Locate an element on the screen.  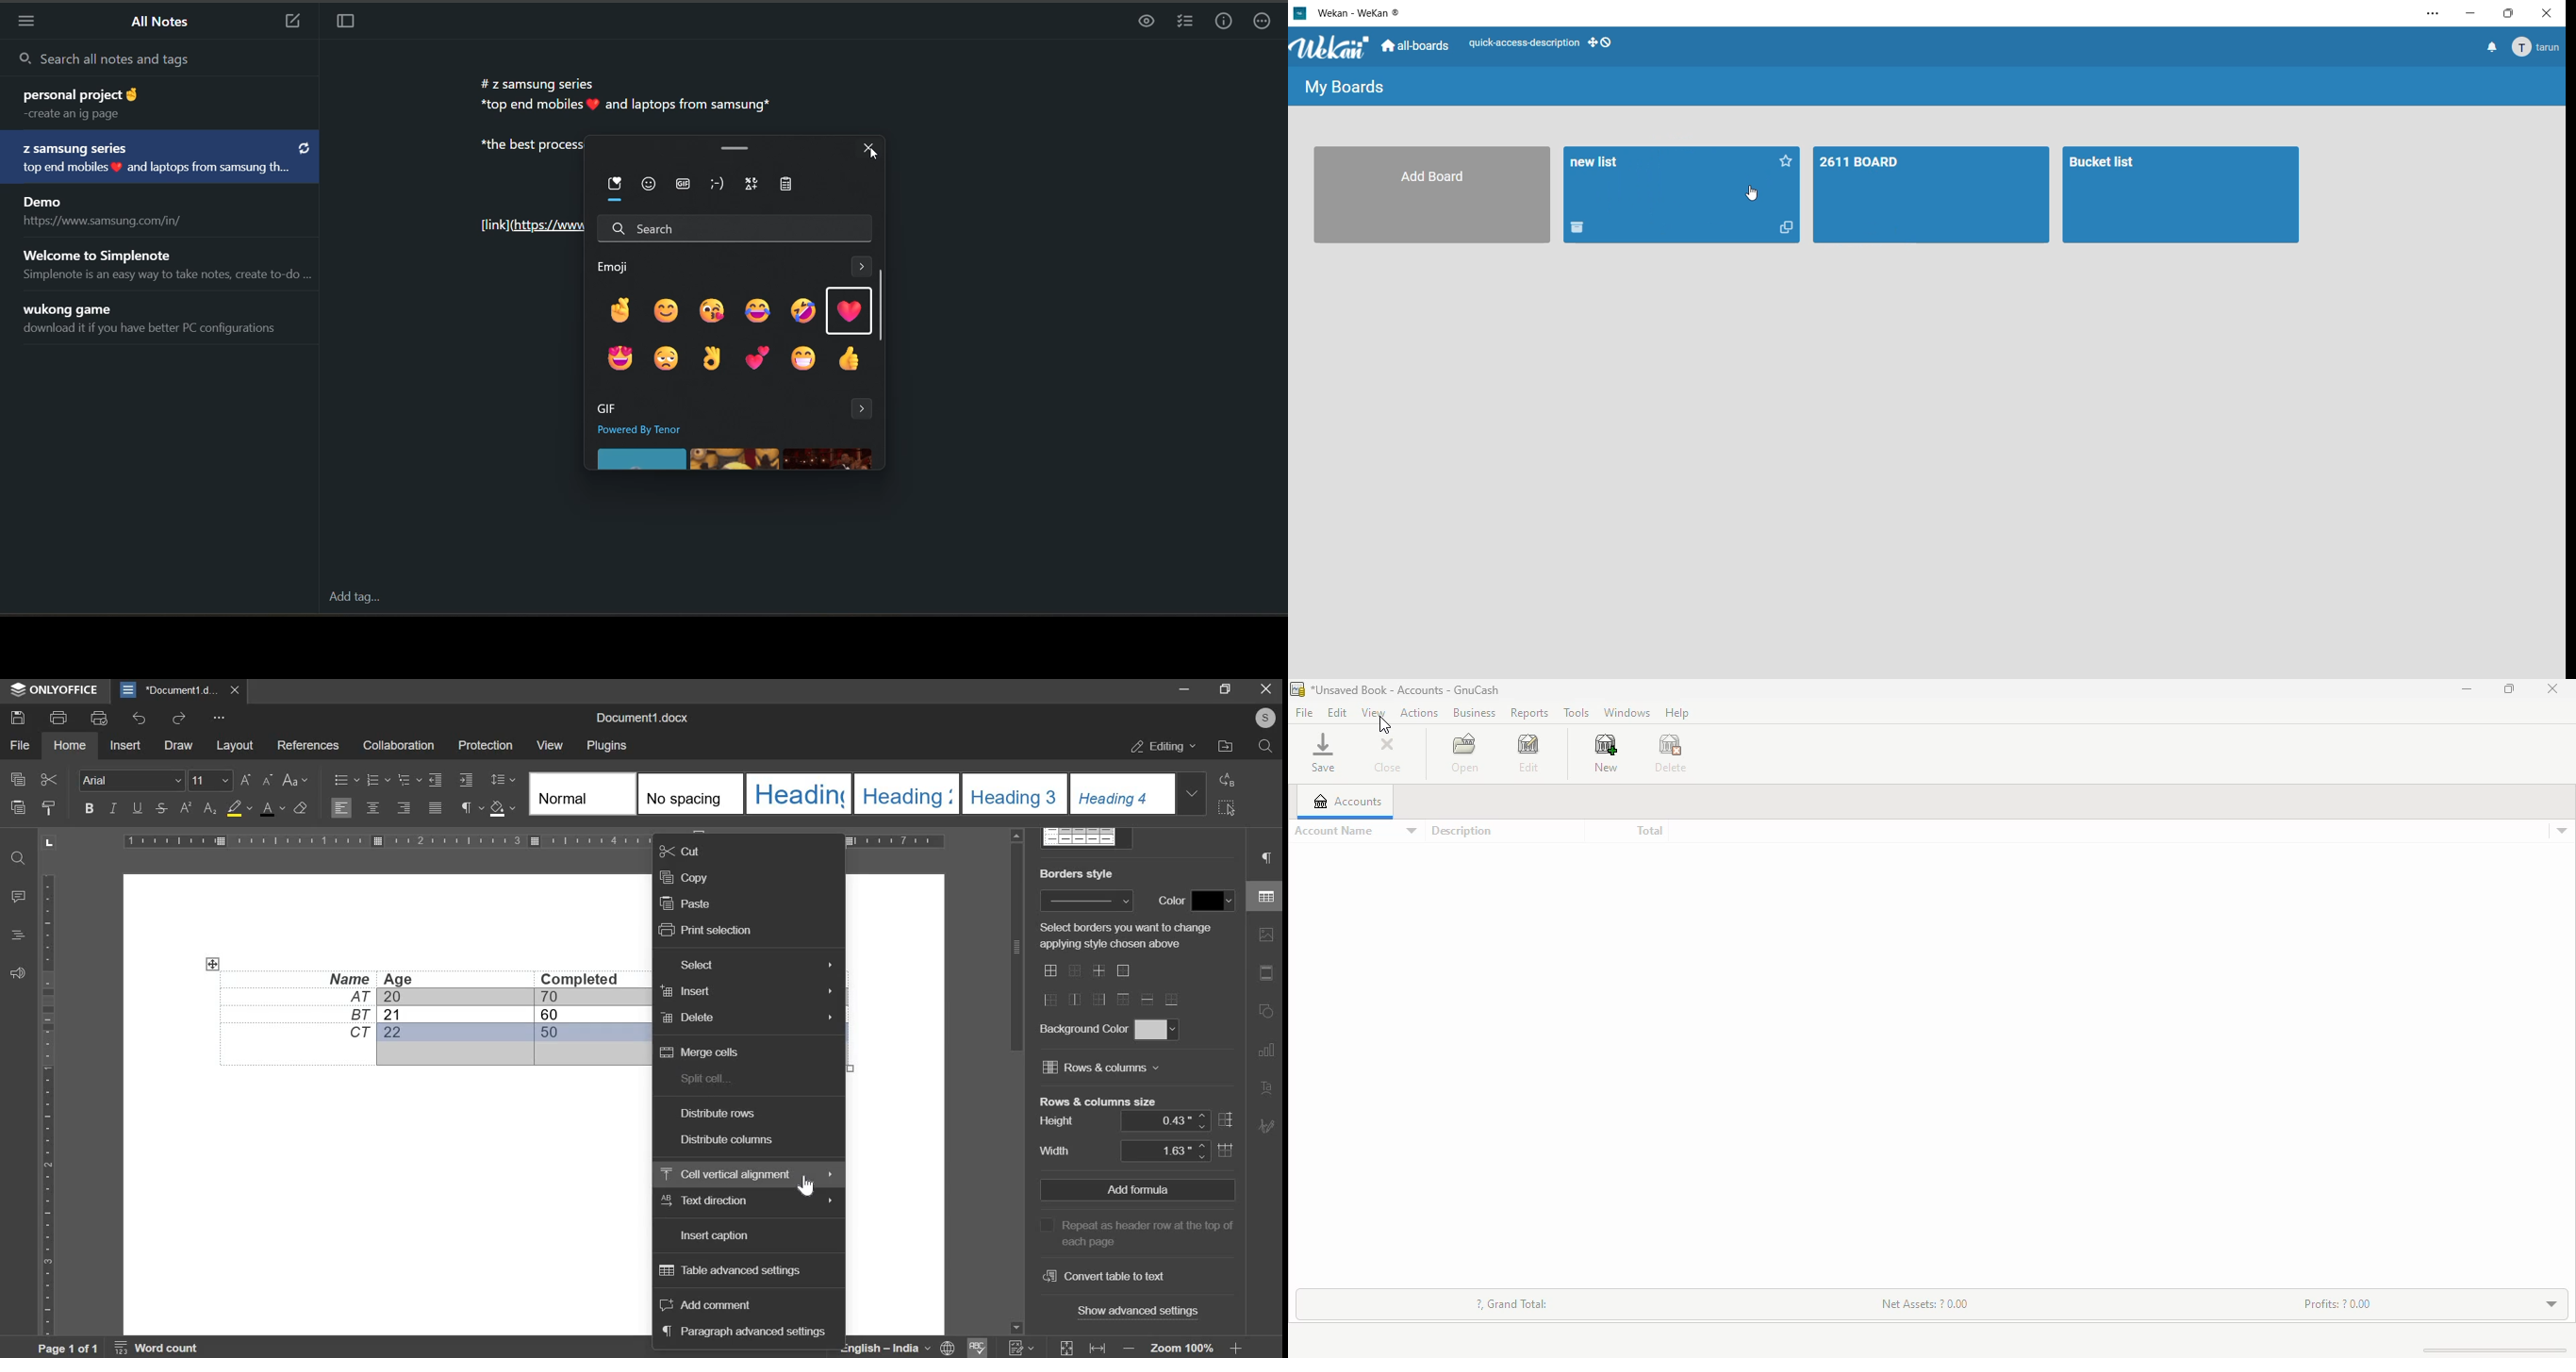
width is located at coordinates (1173, 1151).